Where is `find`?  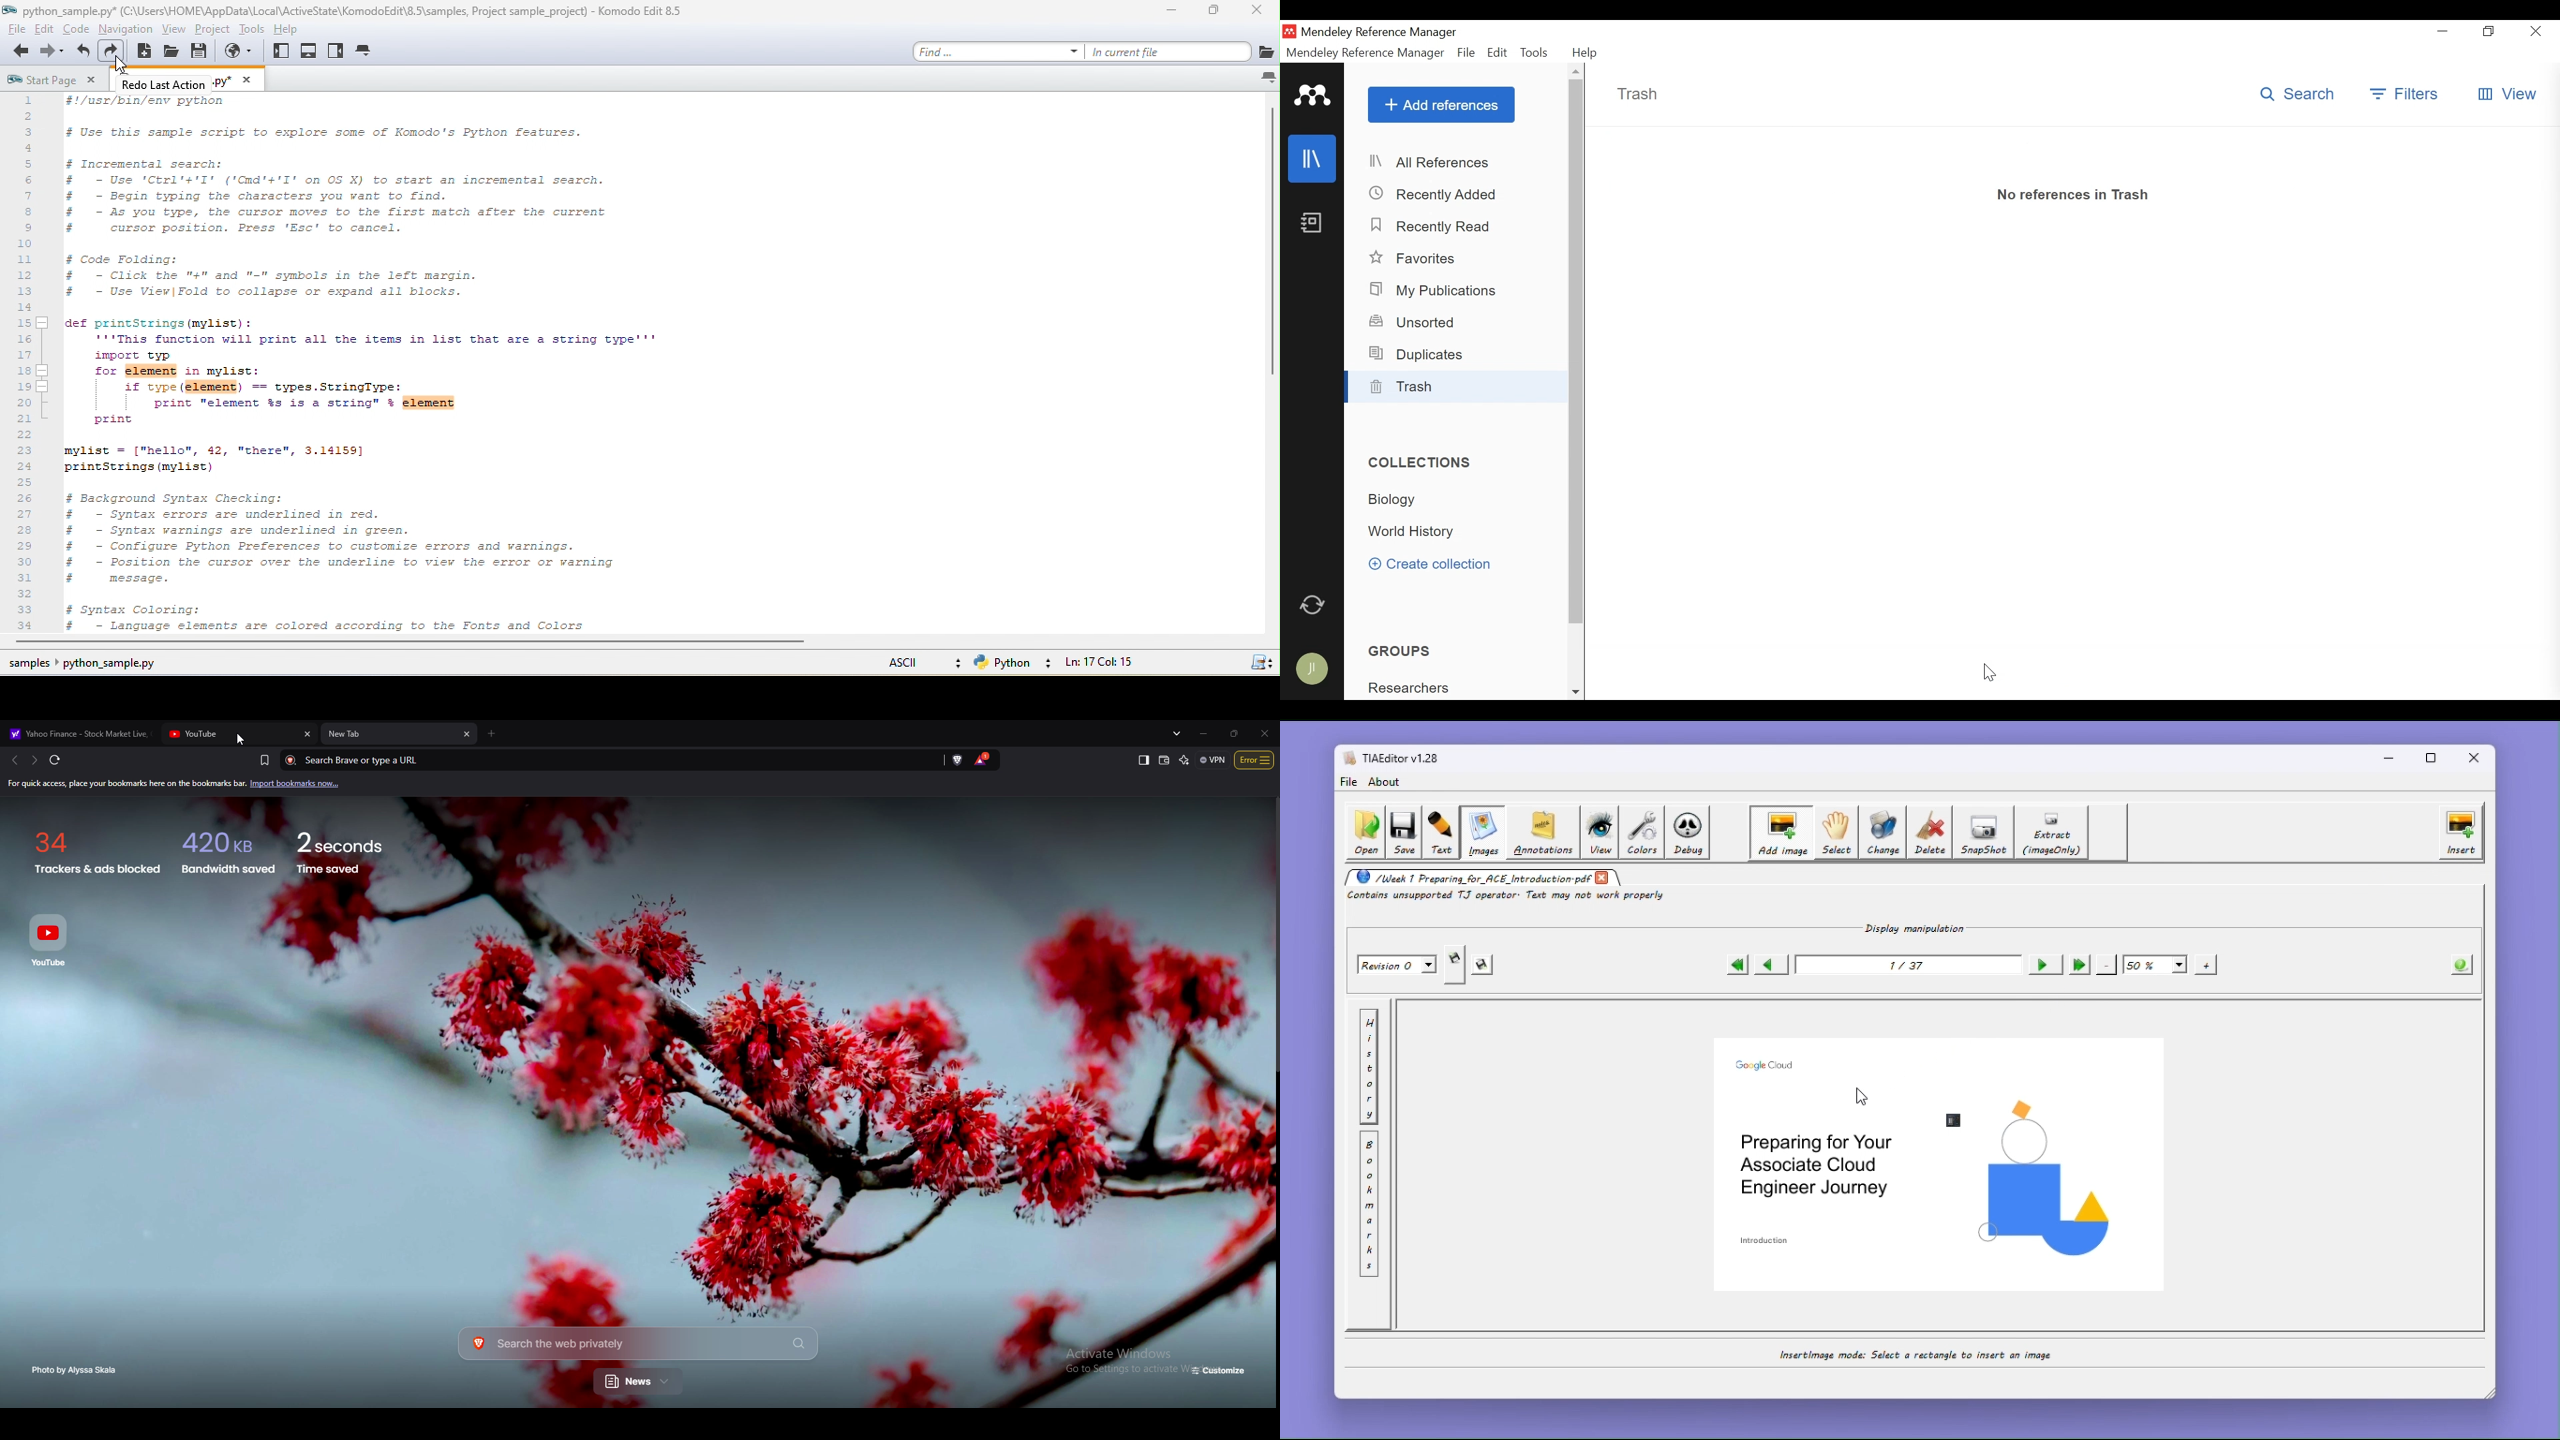 find is located at coordinates (994, 51).